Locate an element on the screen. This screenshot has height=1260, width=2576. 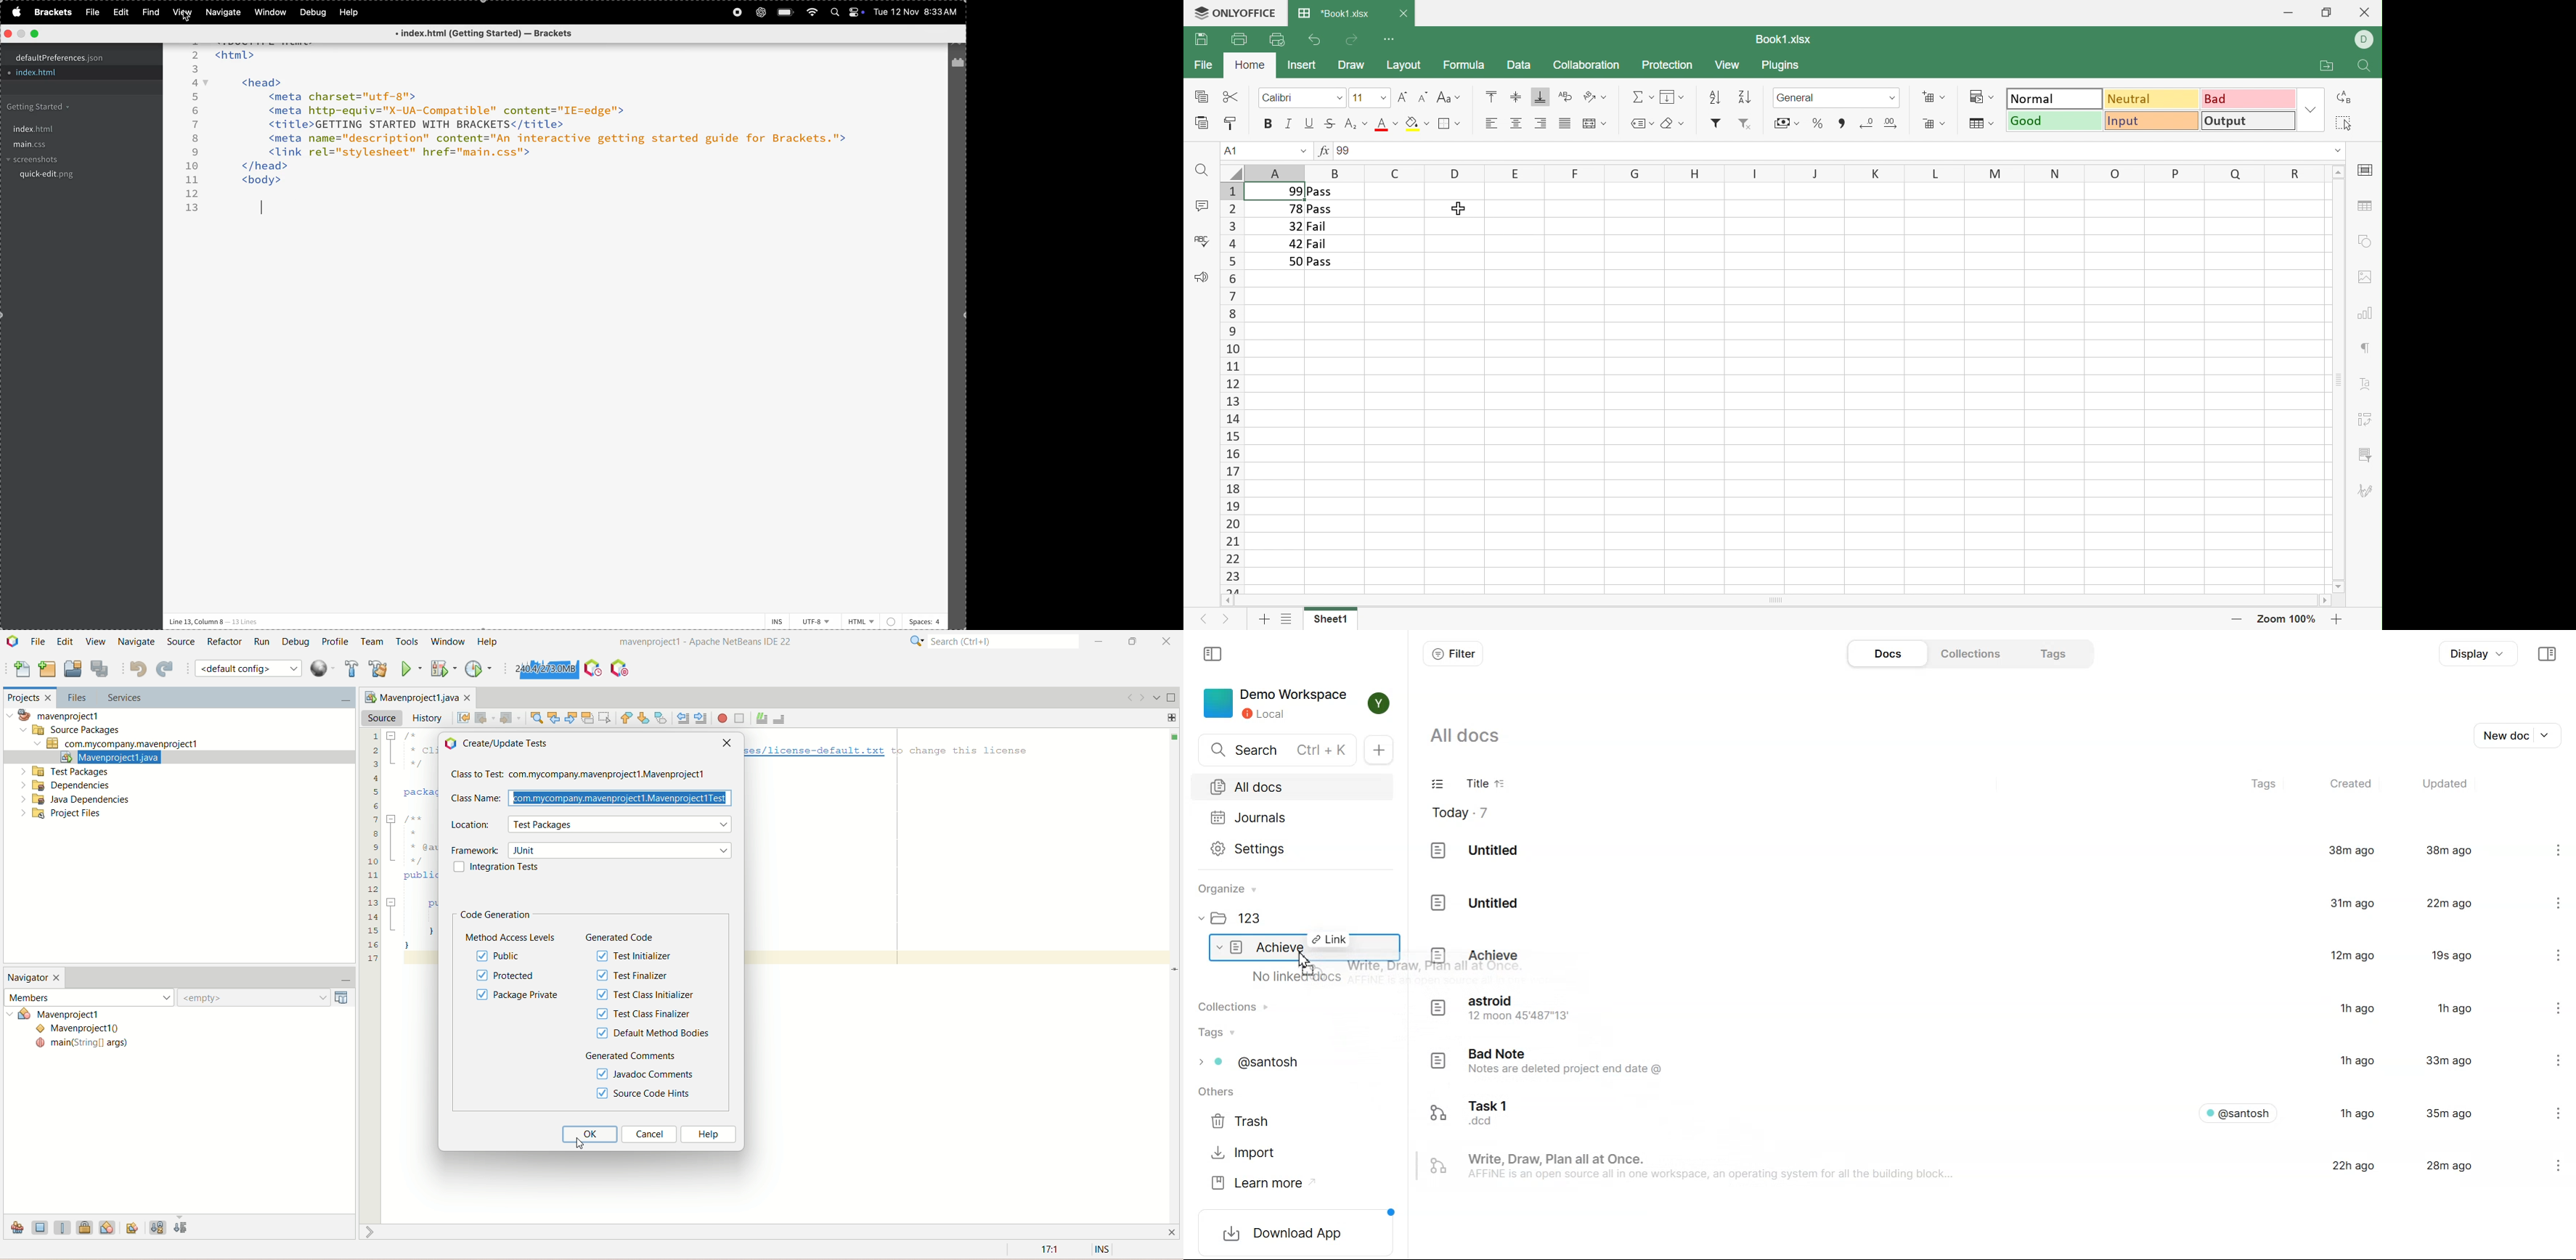
Replace is located at coordinates (2346, 98).